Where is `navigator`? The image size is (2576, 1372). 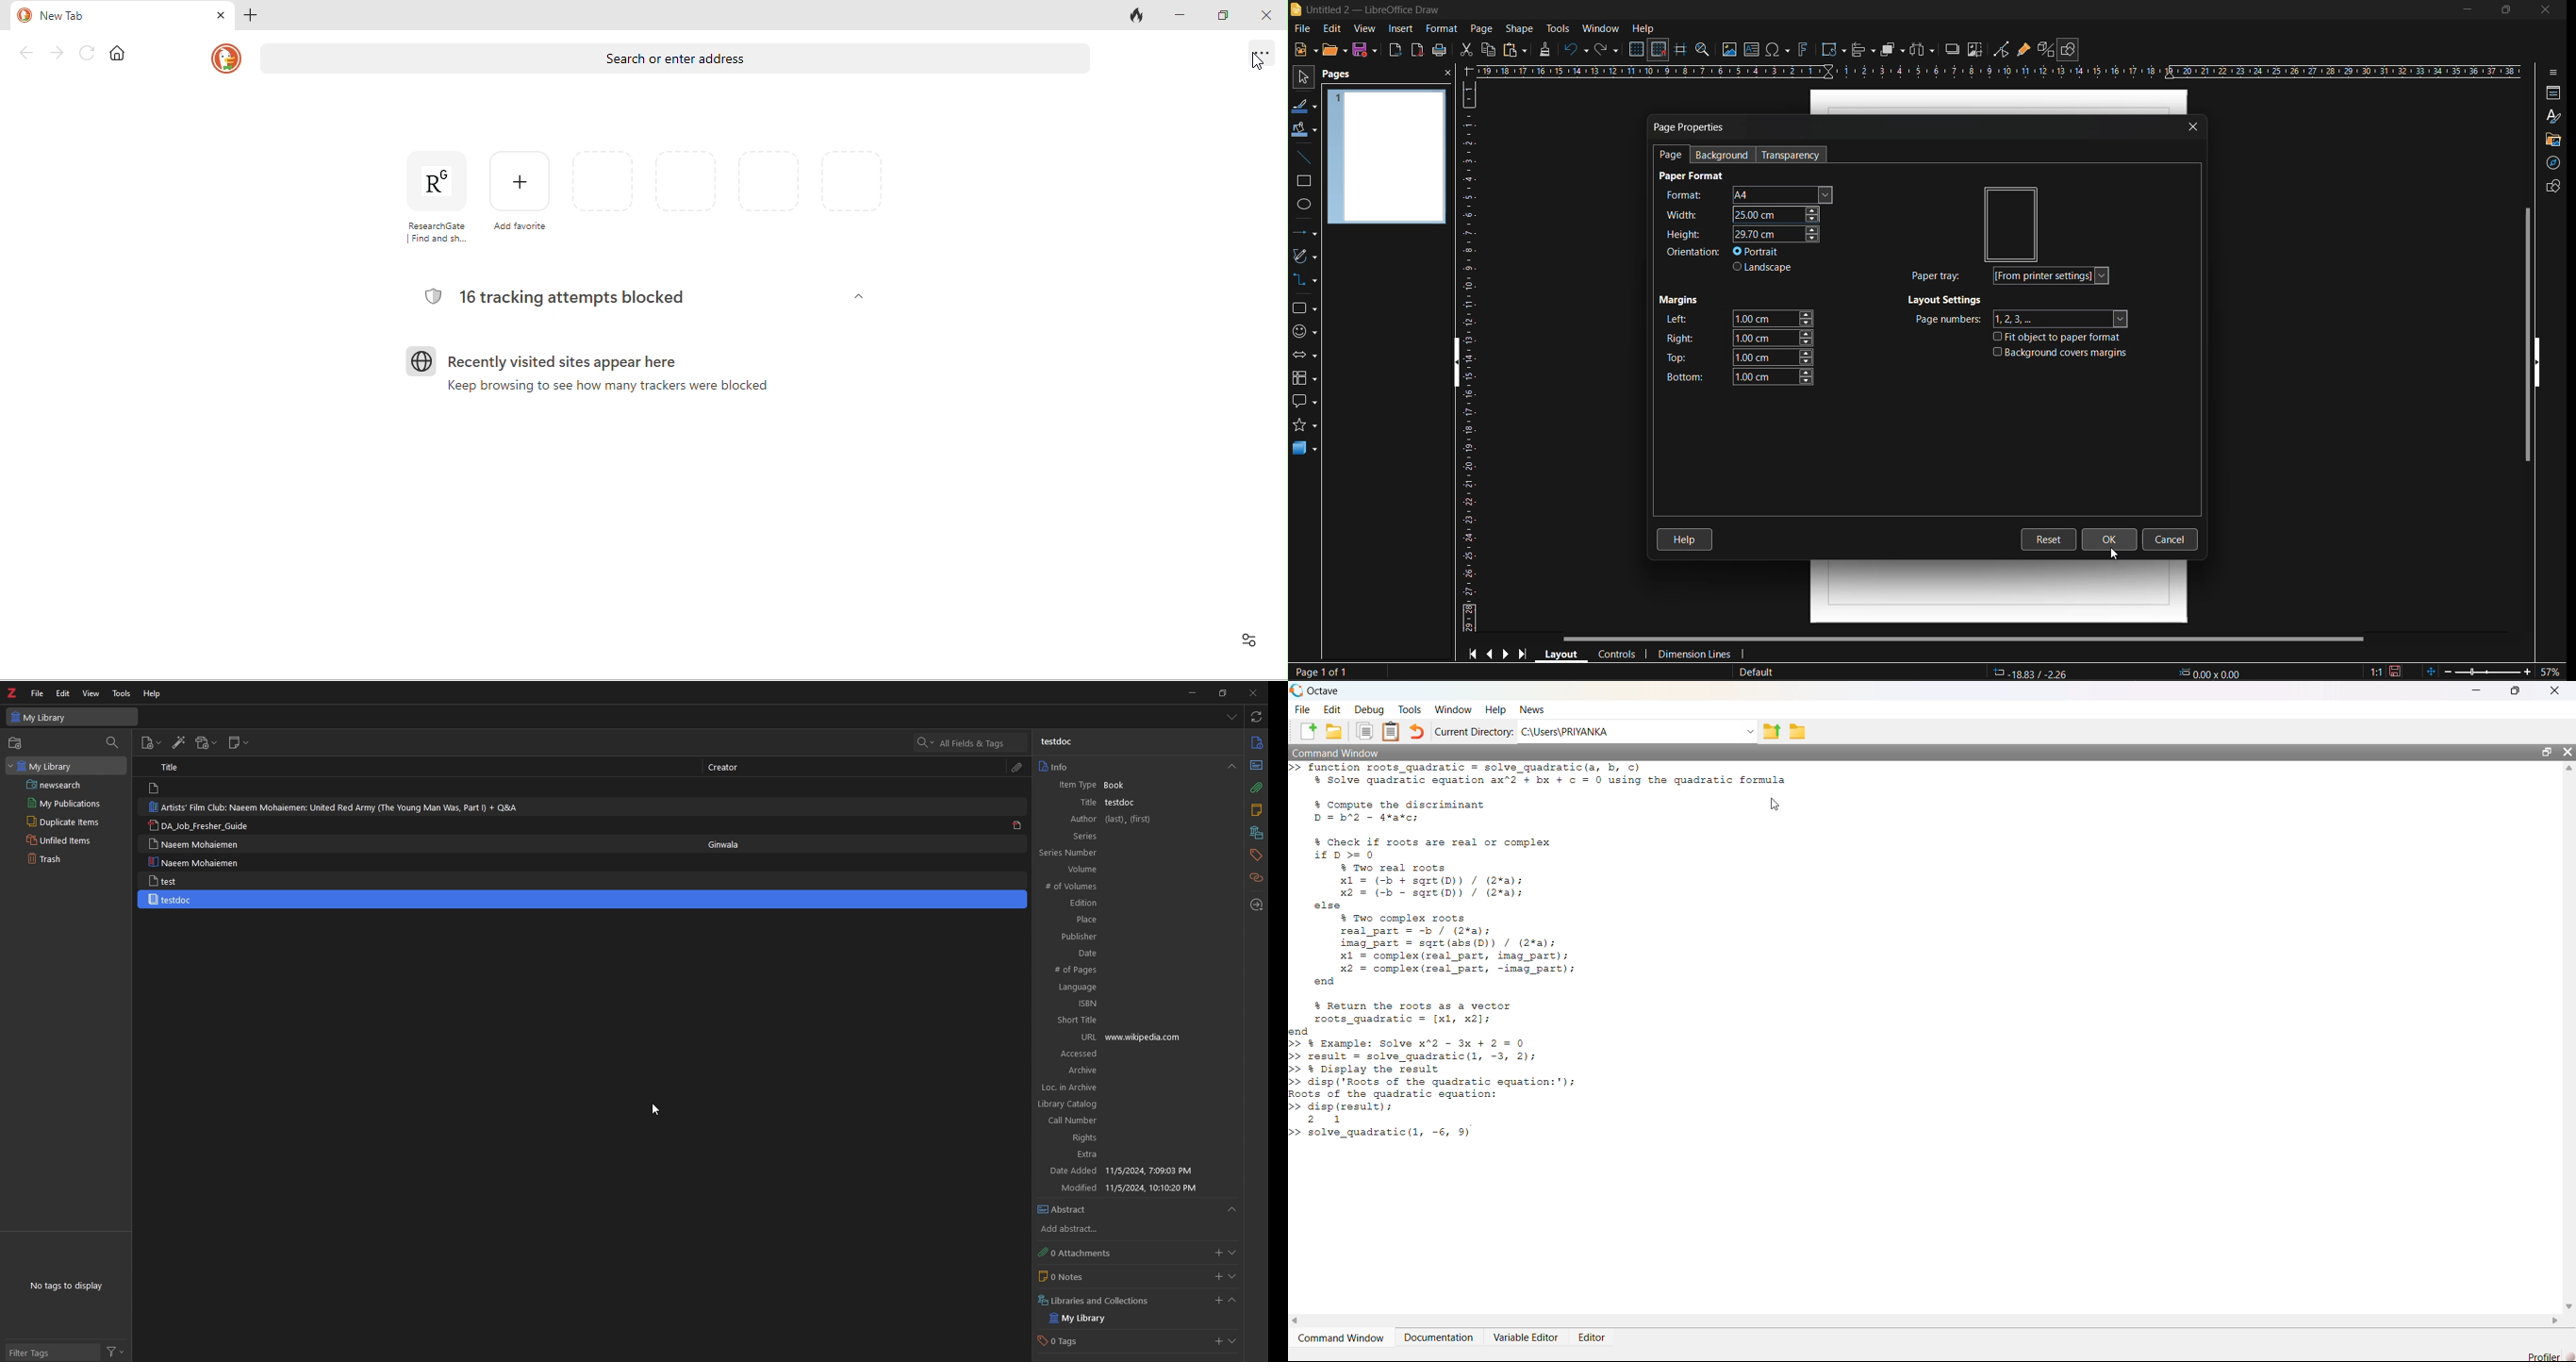 navigator is located at coordinates (2552, 163).